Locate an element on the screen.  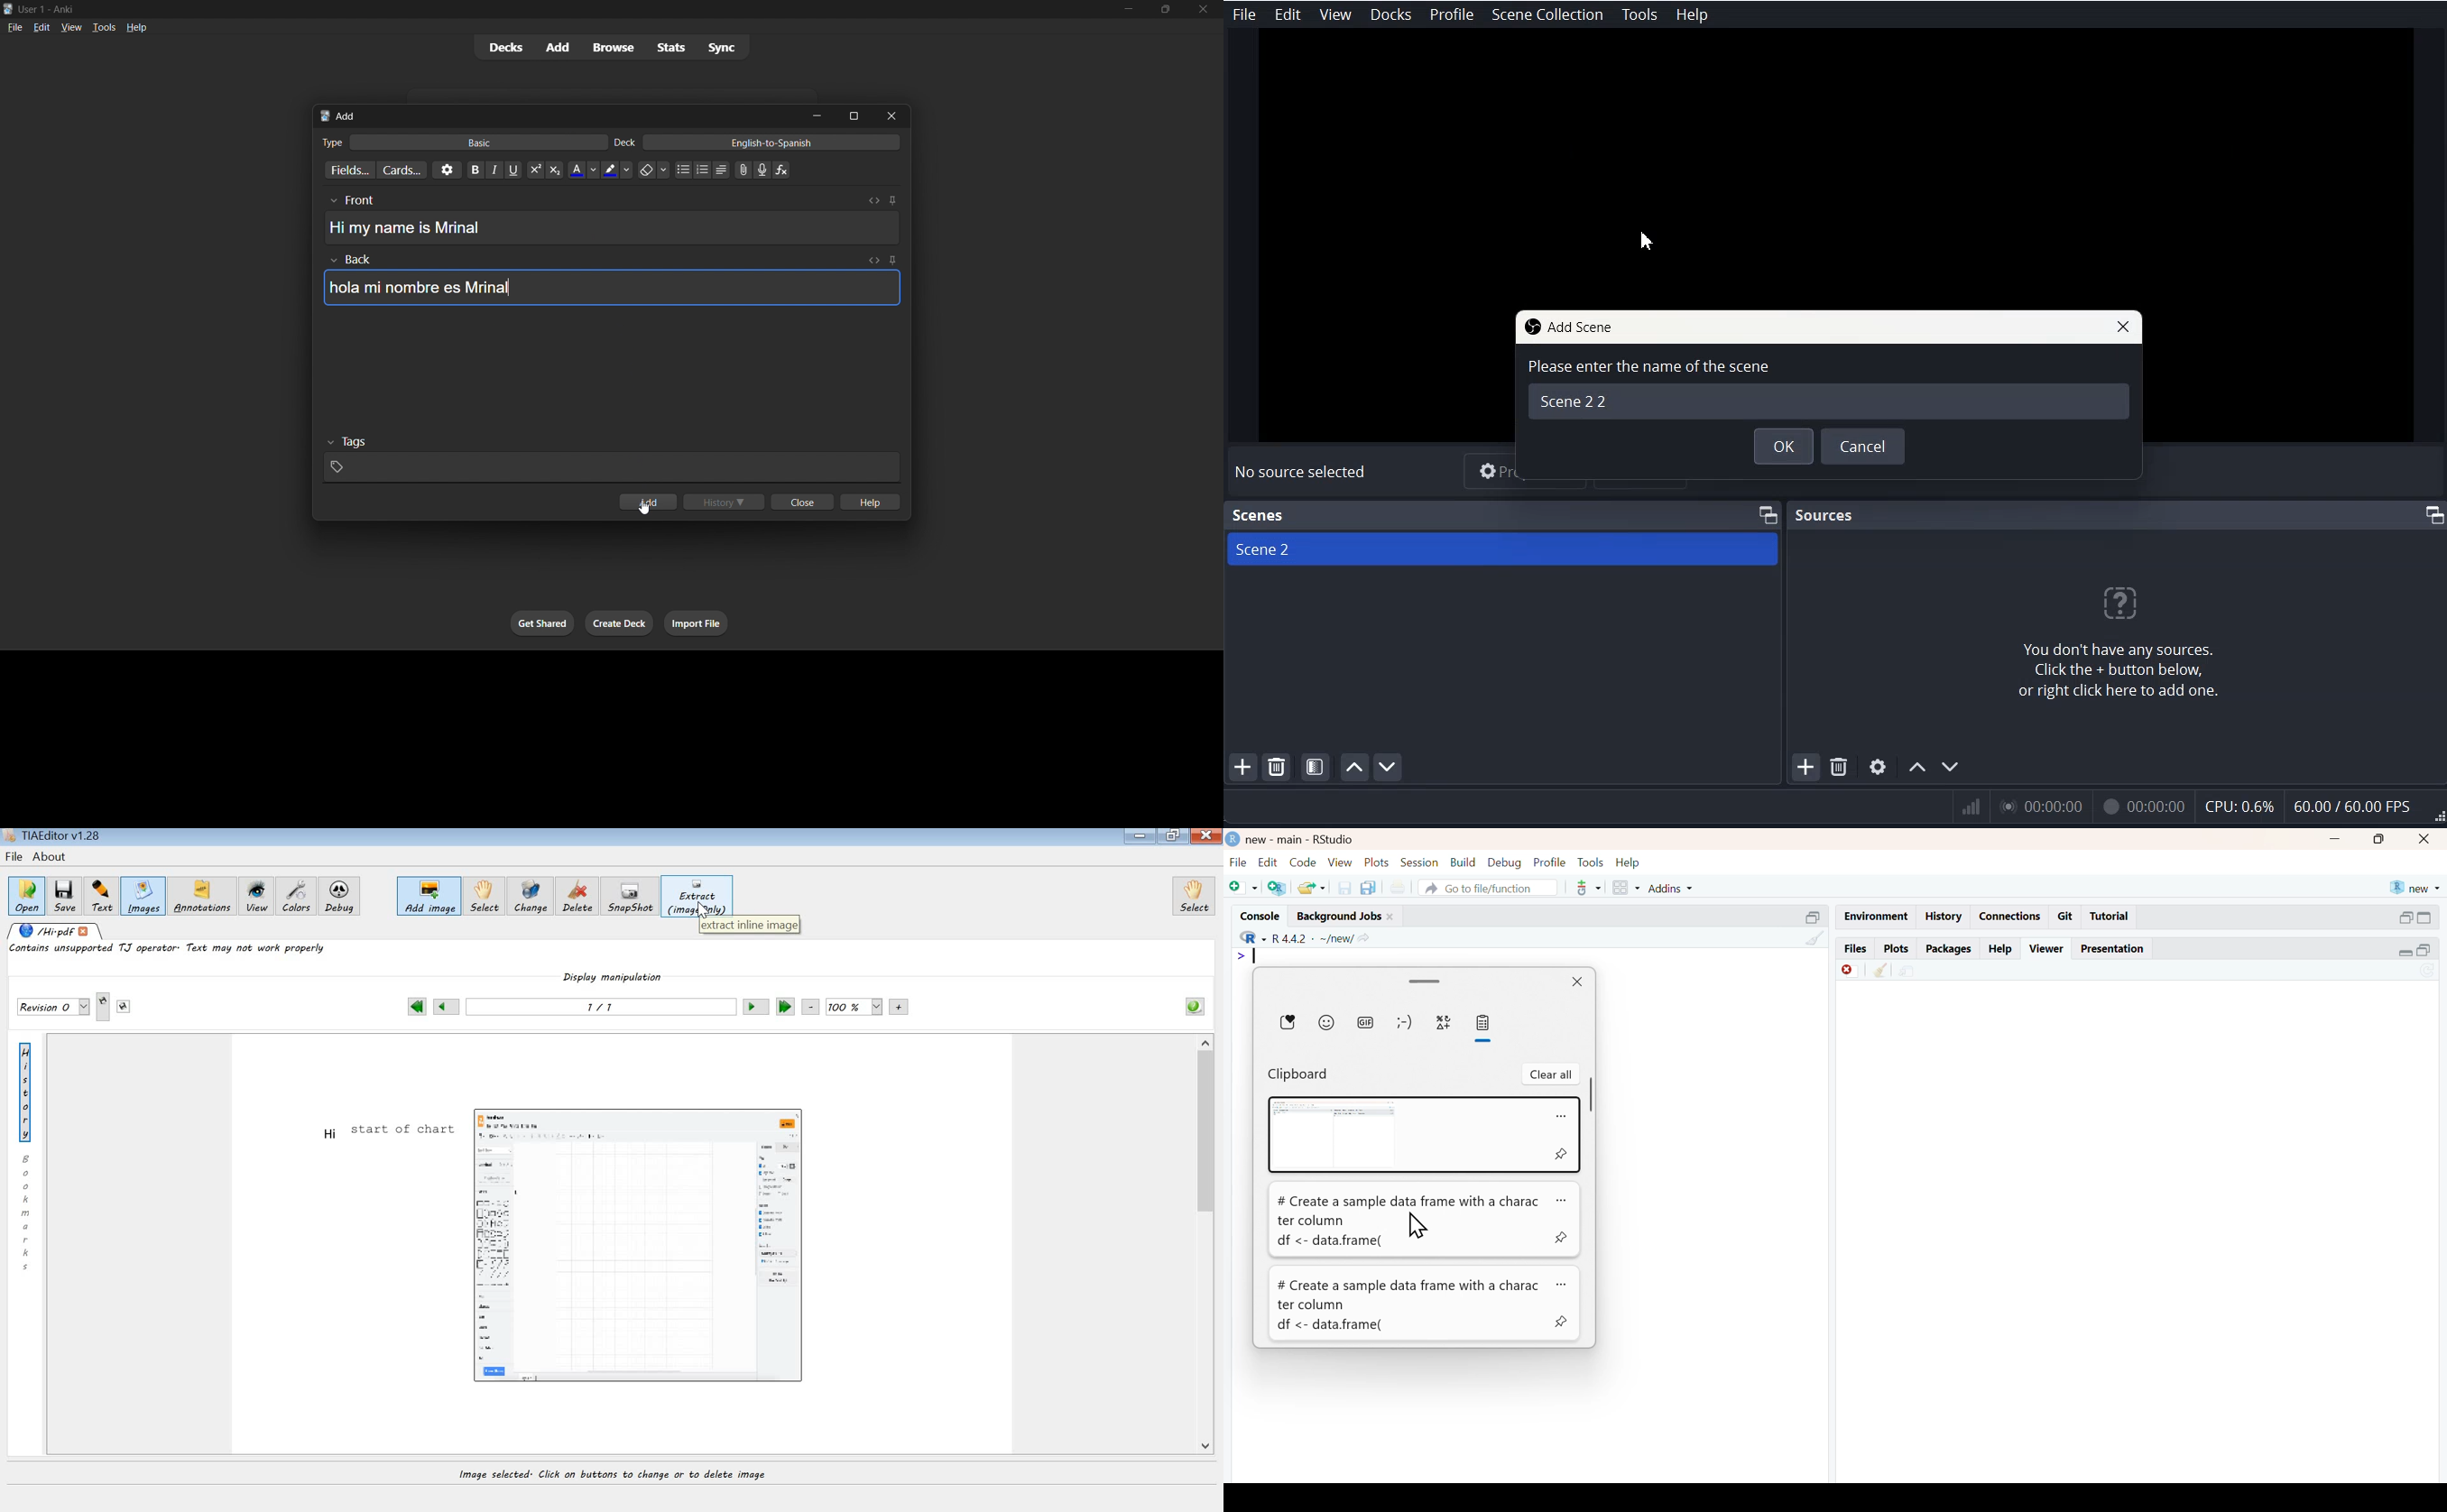
Clean  is located at coordinates (1880, 970).